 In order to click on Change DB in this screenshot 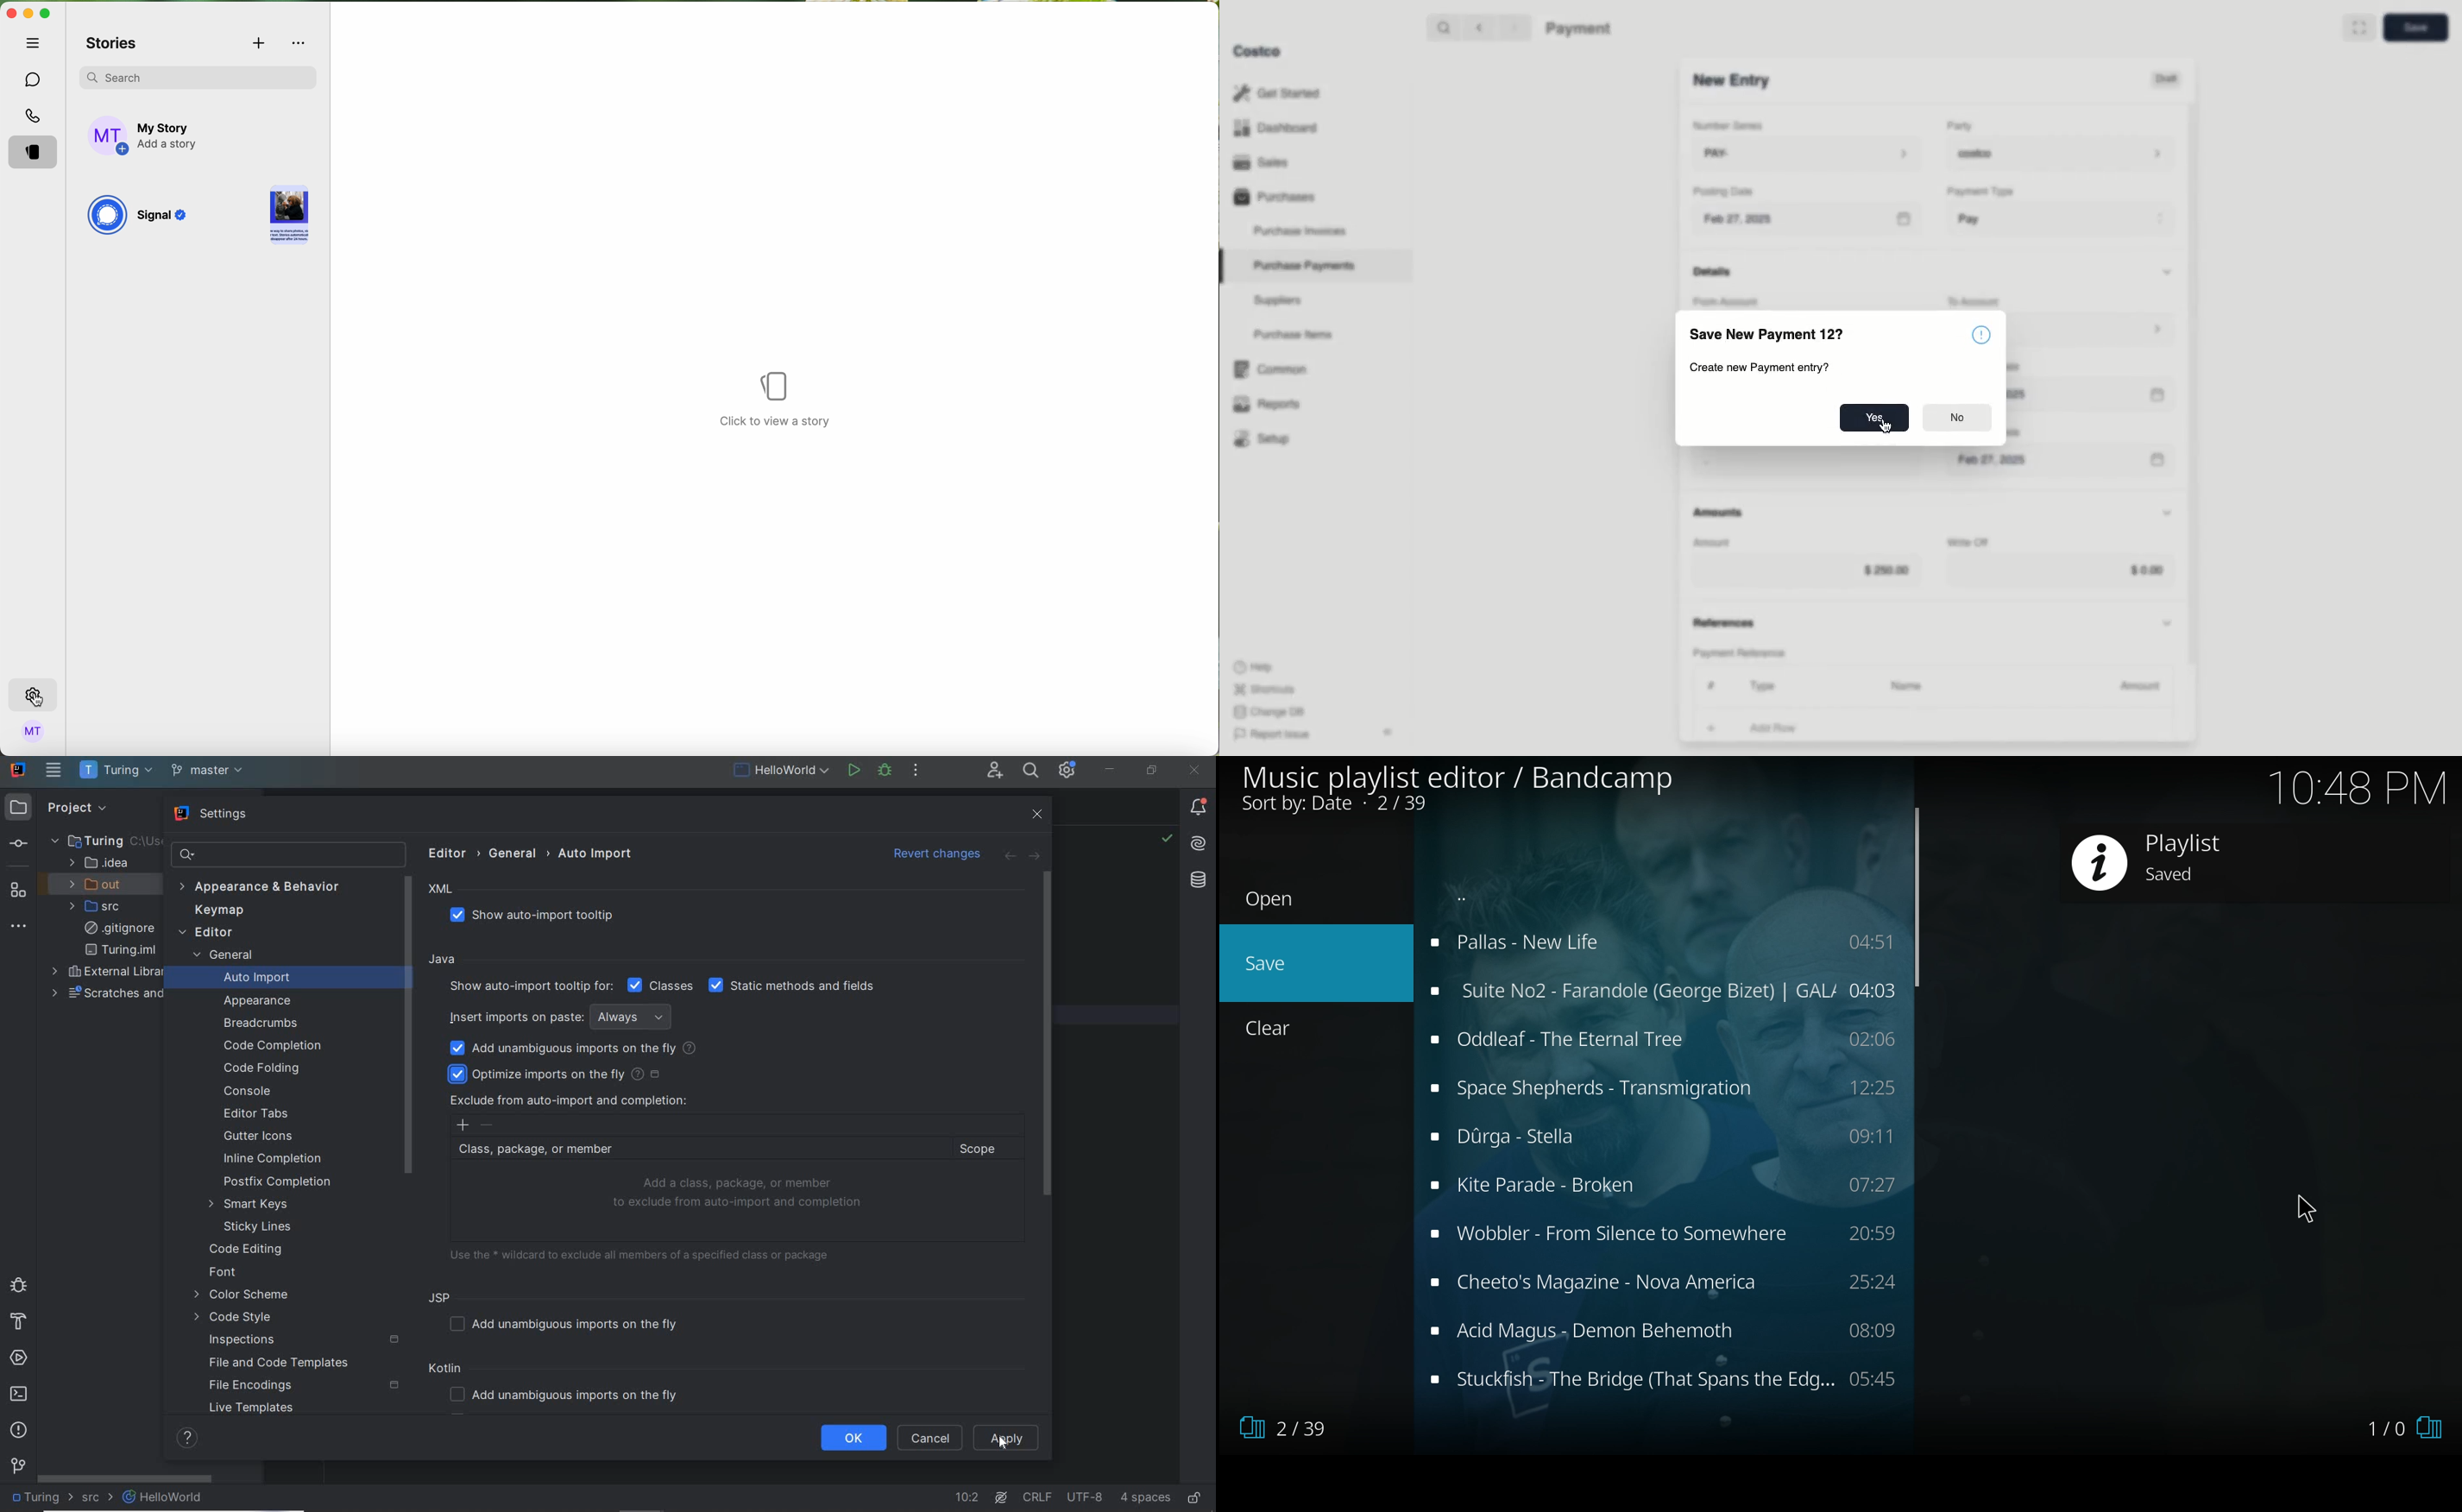, I will do `click(1272, 712)`.